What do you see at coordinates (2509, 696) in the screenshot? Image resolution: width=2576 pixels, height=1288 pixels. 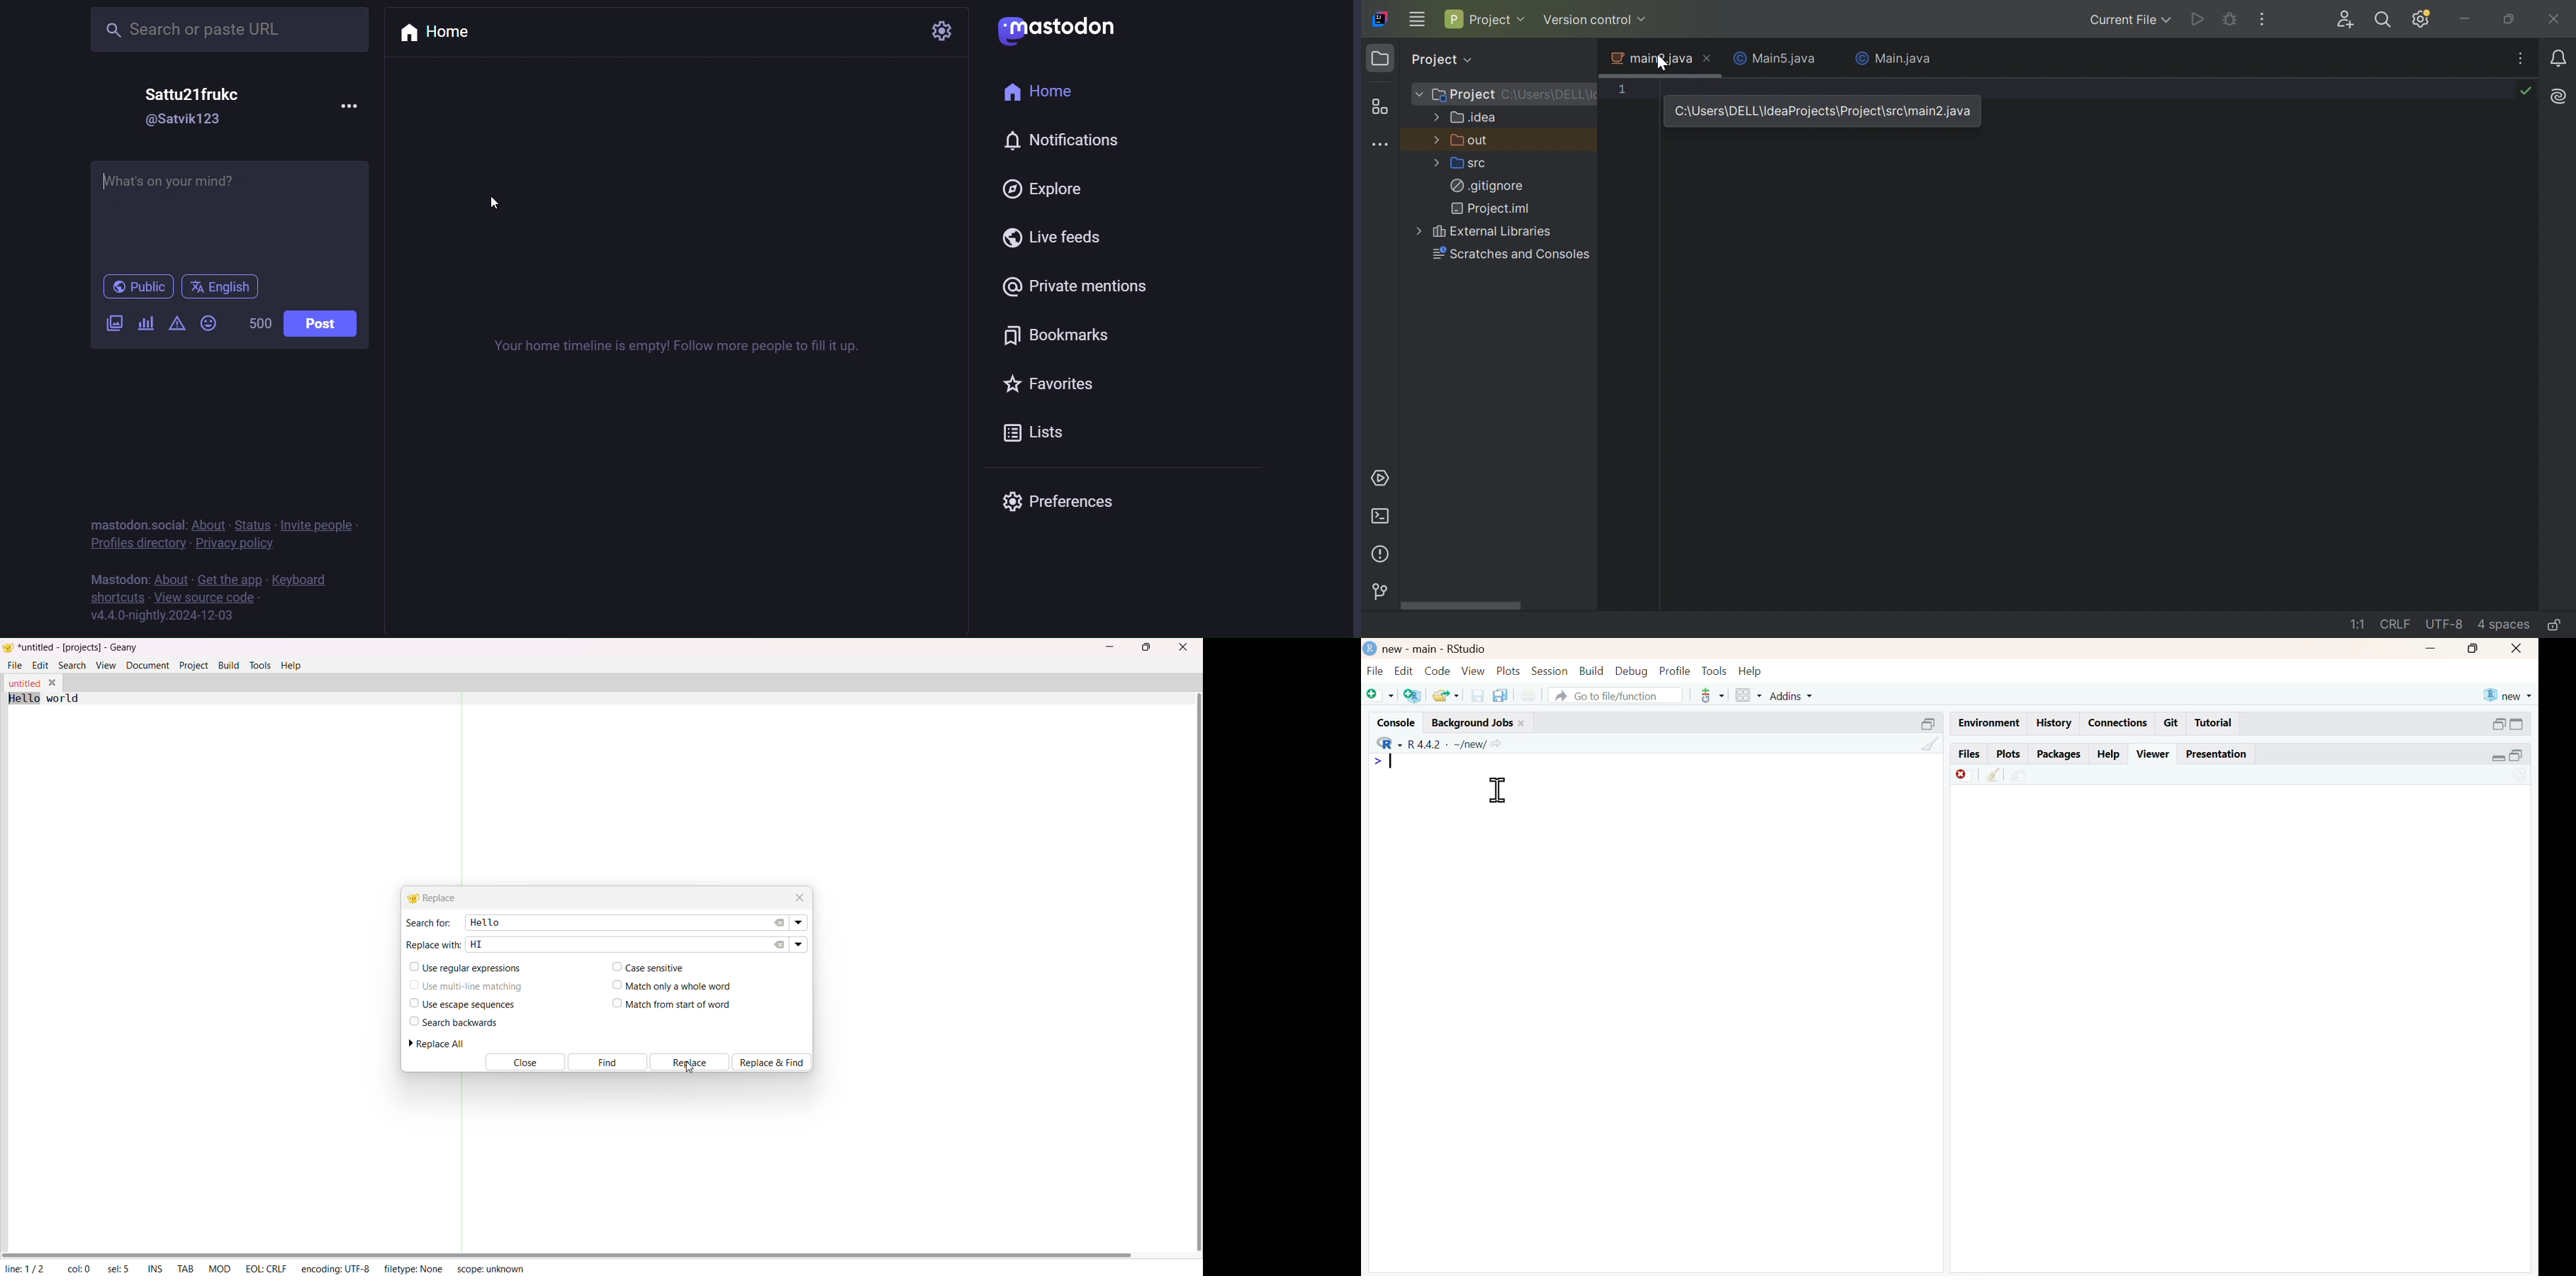 I see `new` at bounding box center [2509, 696].